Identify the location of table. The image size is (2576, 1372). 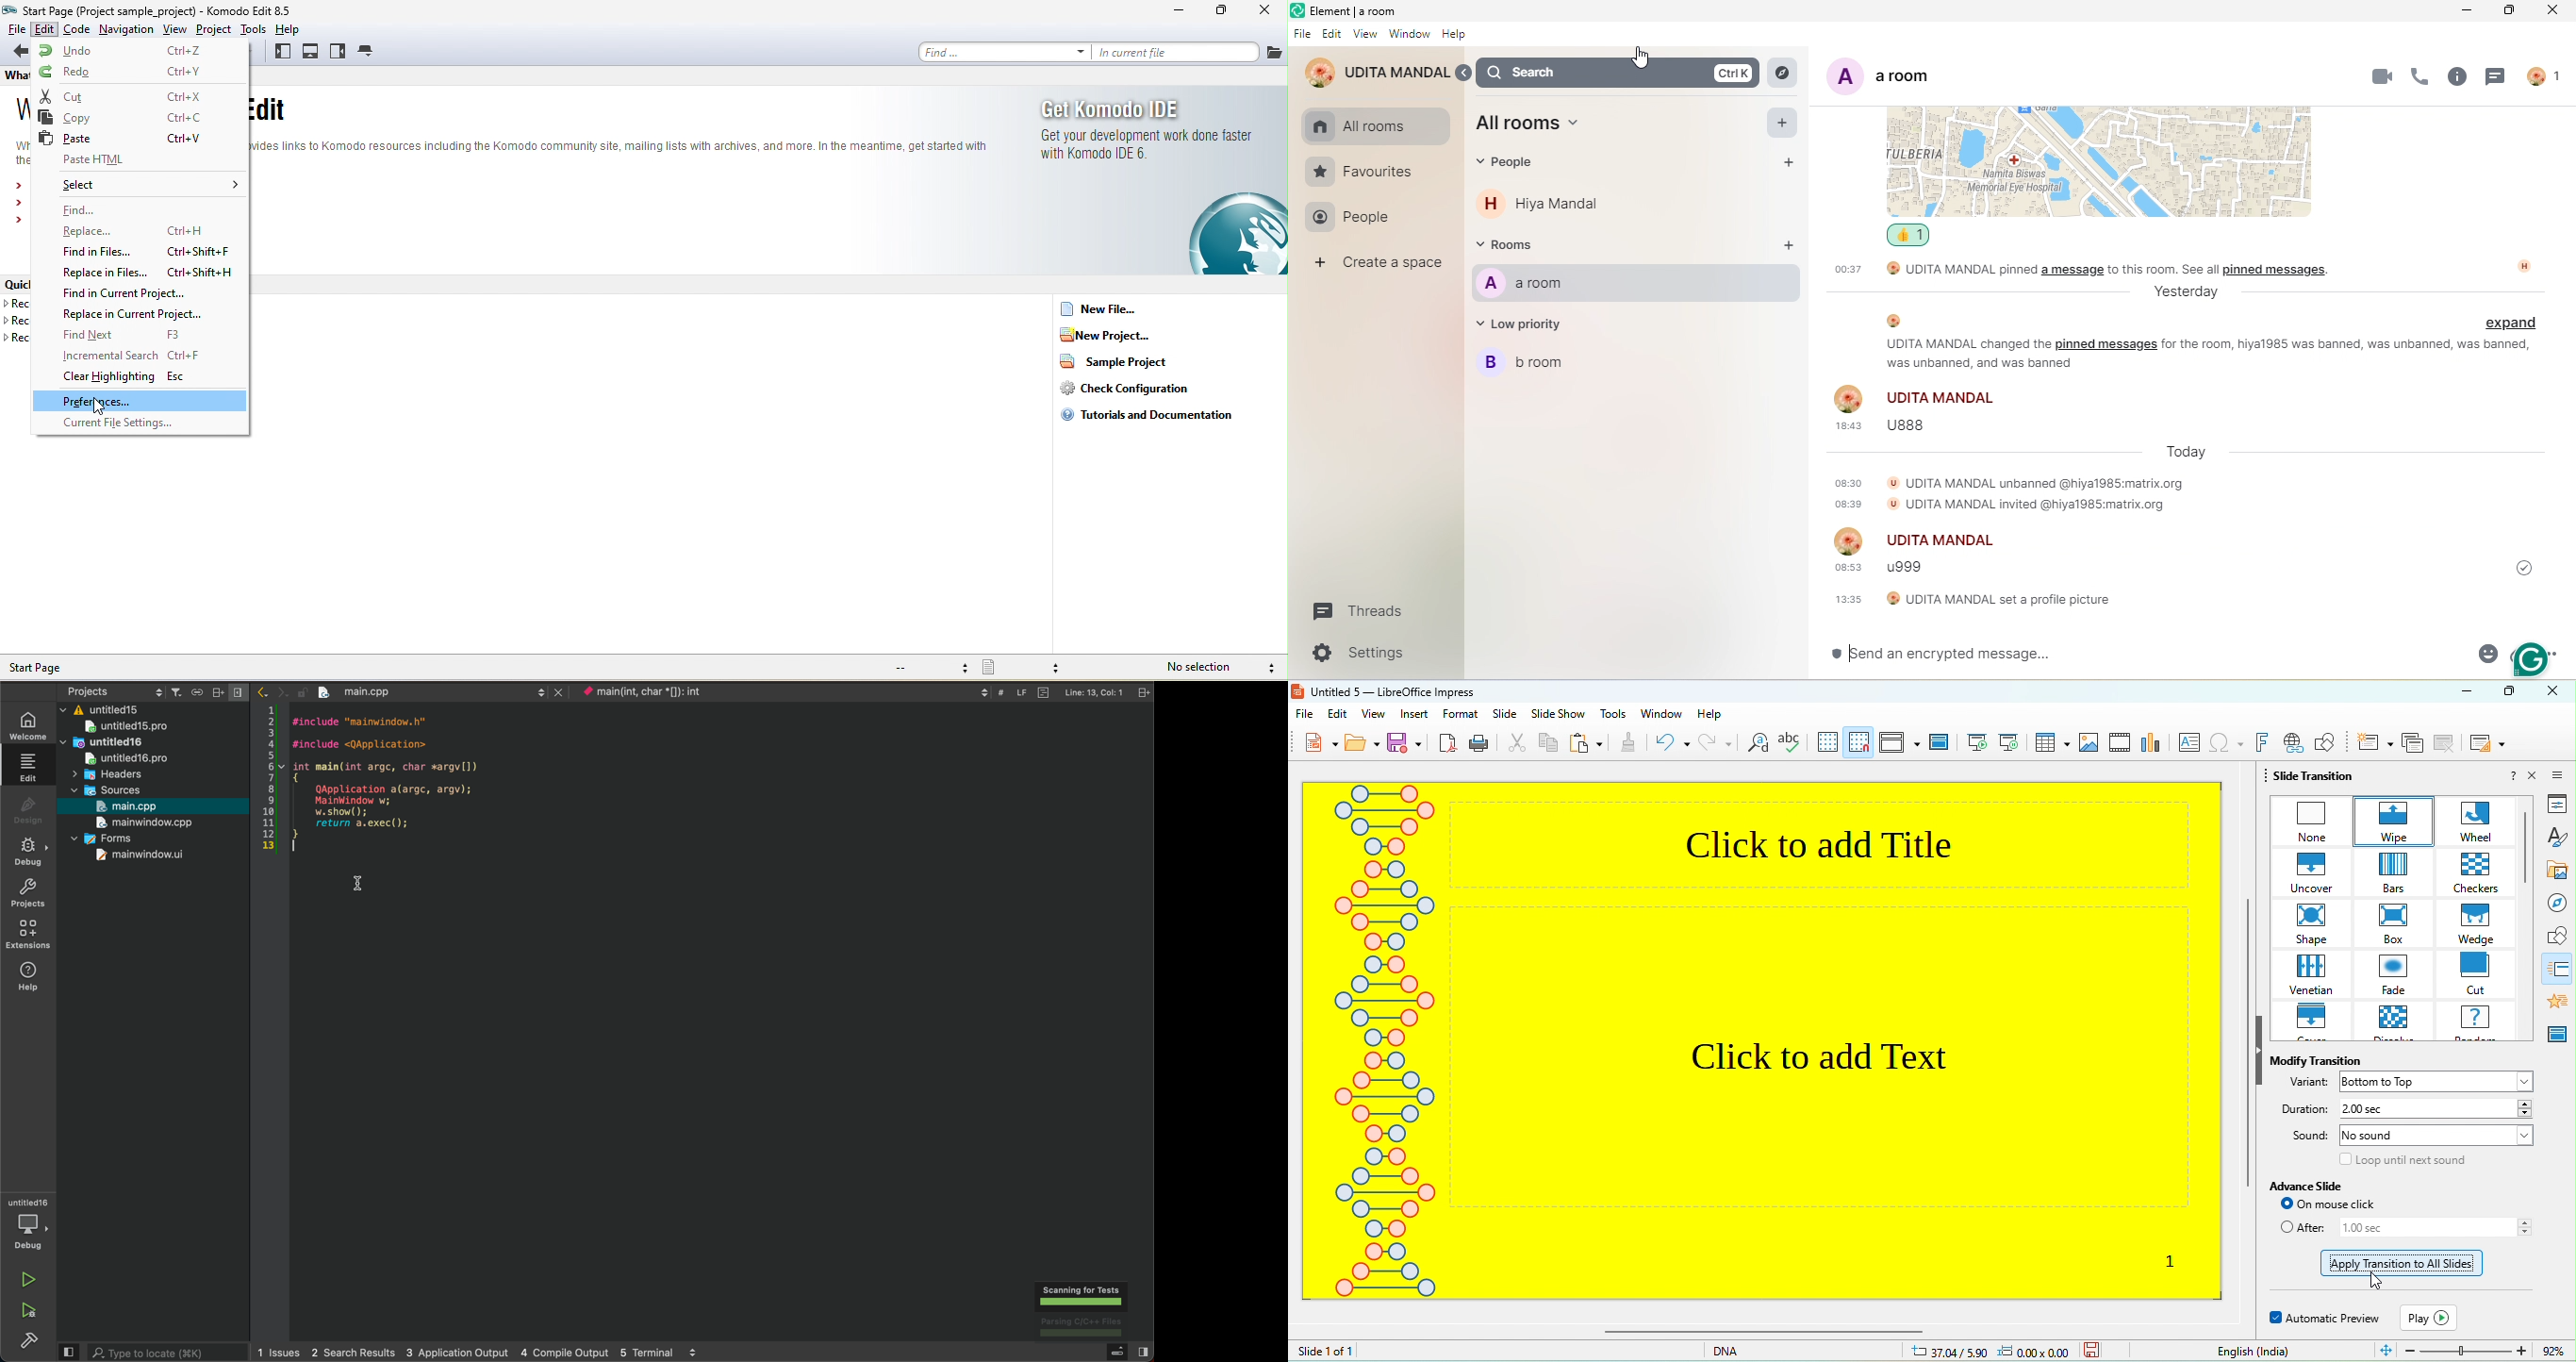
(2051, 744).